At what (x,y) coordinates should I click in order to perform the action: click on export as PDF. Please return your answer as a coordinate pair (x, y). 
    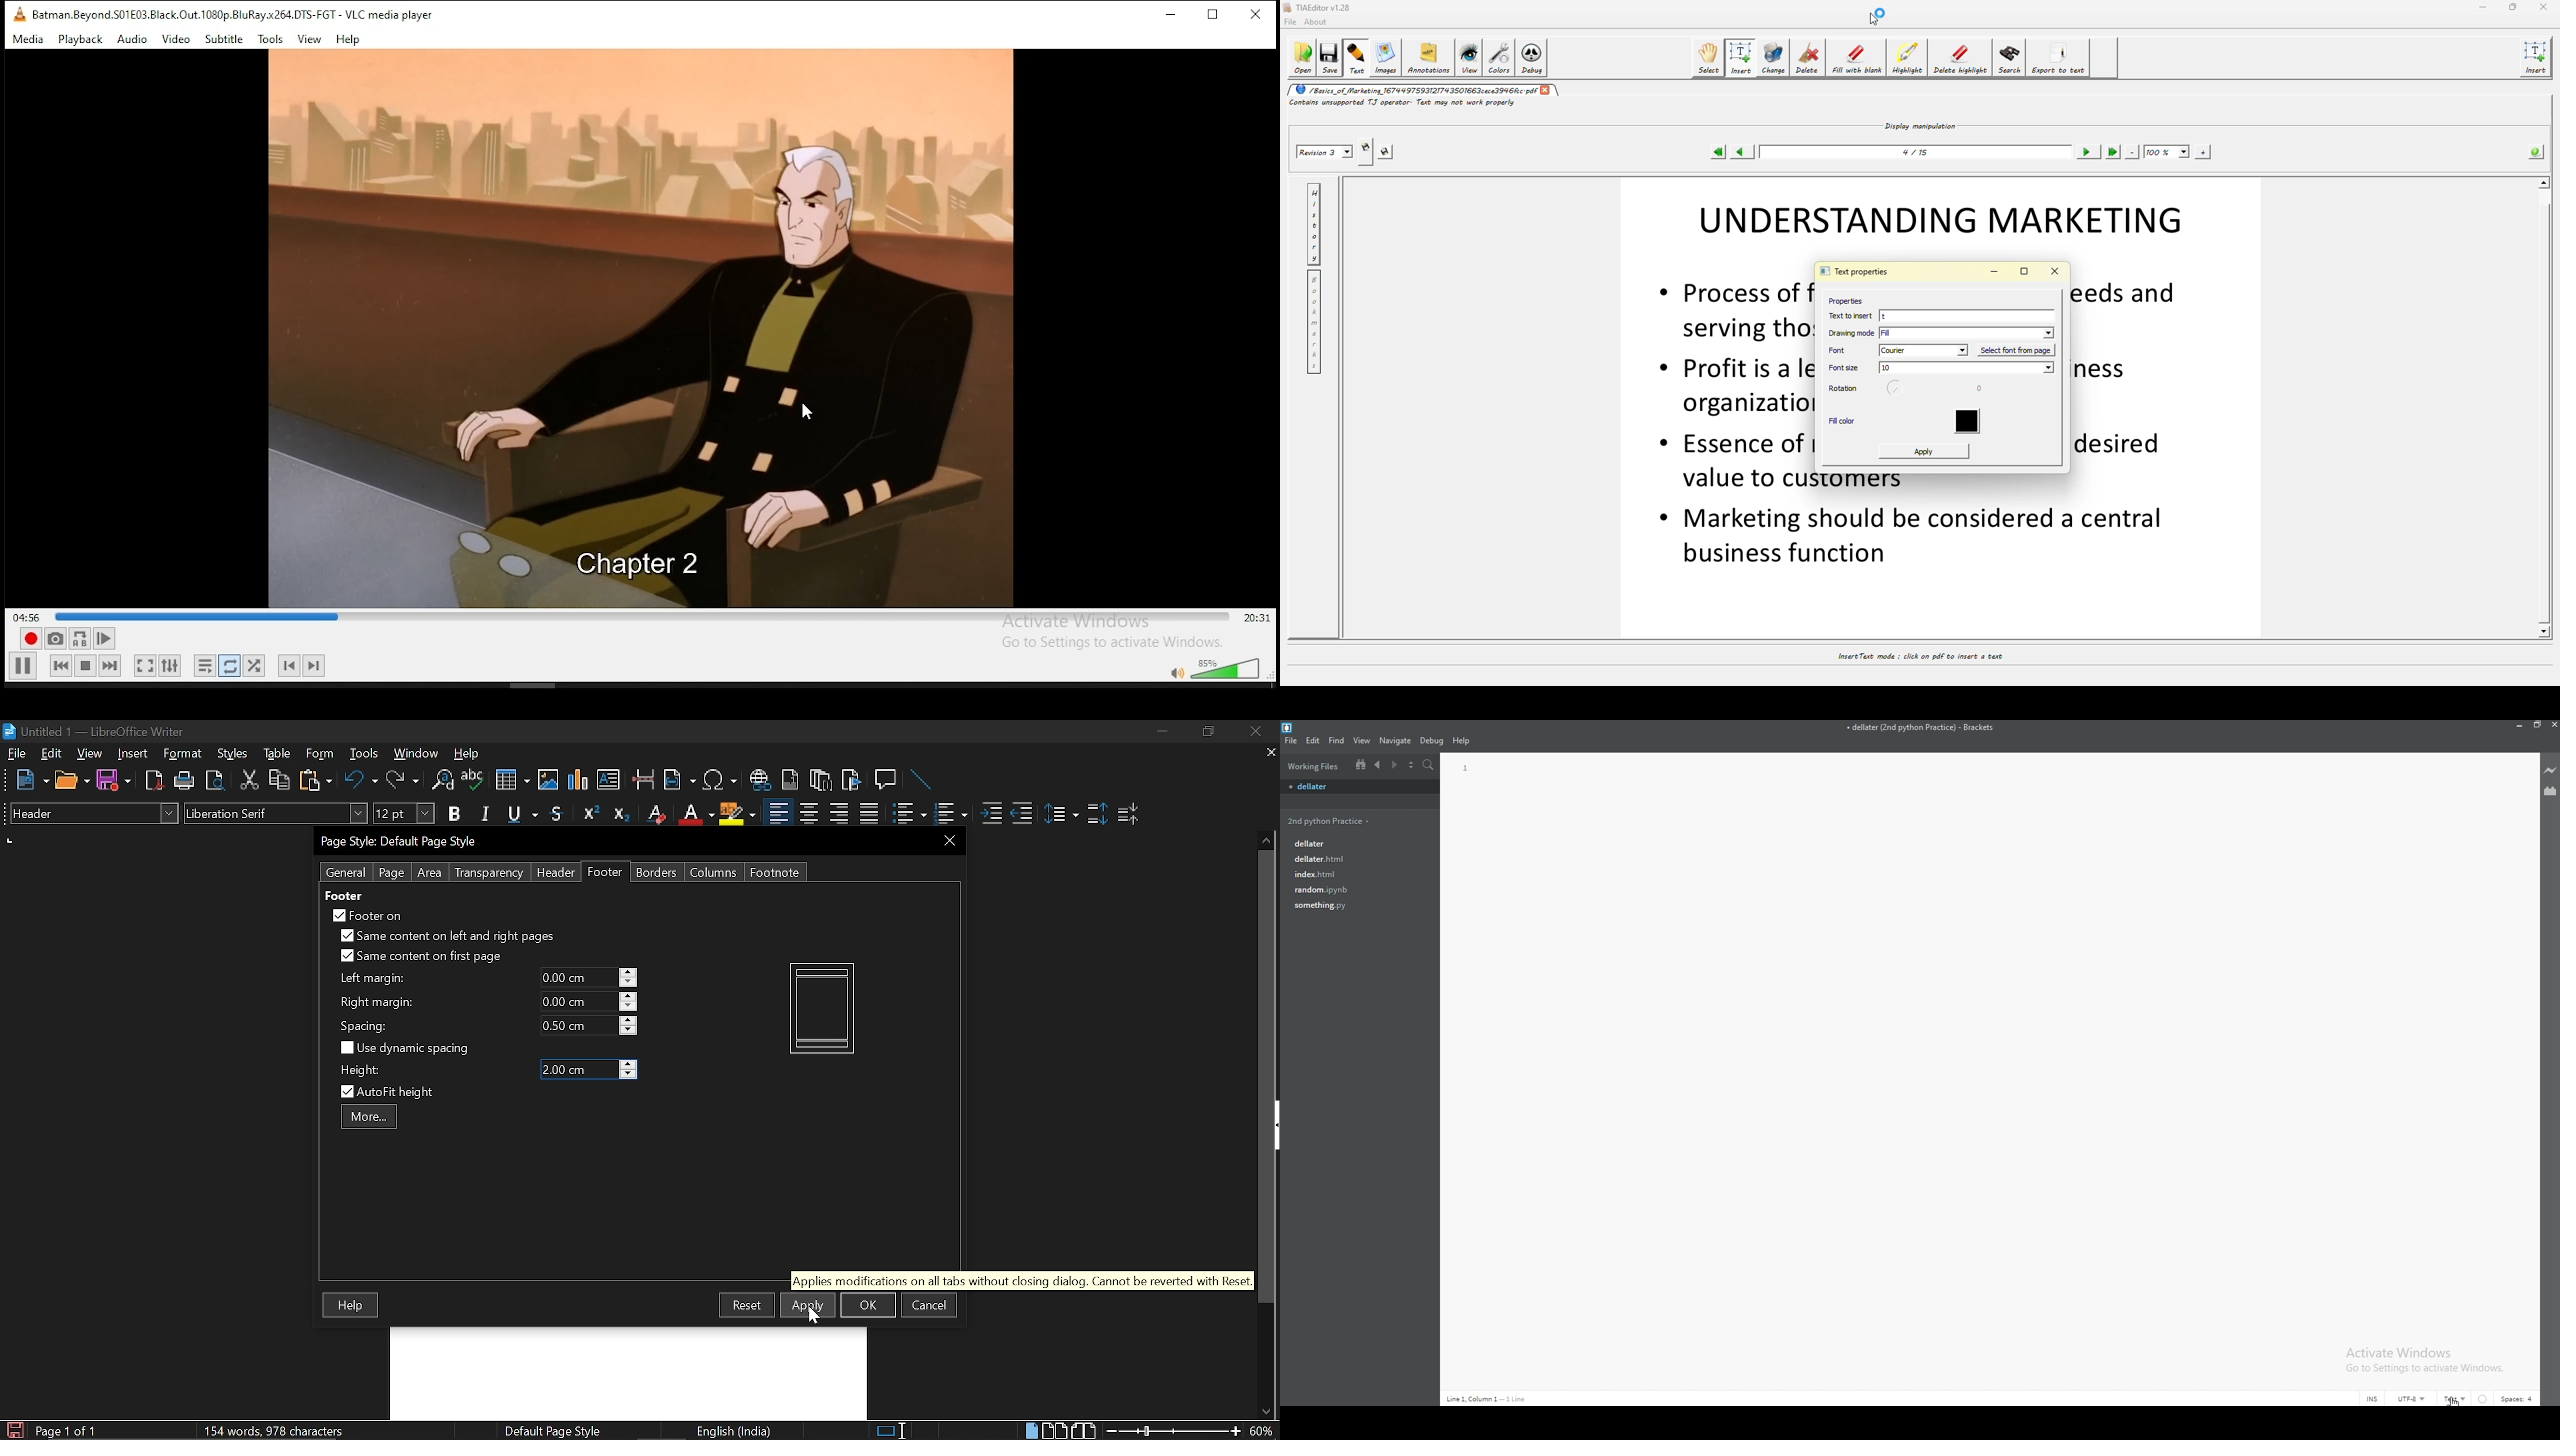
    Looking at the image, I should click on (155, 782).